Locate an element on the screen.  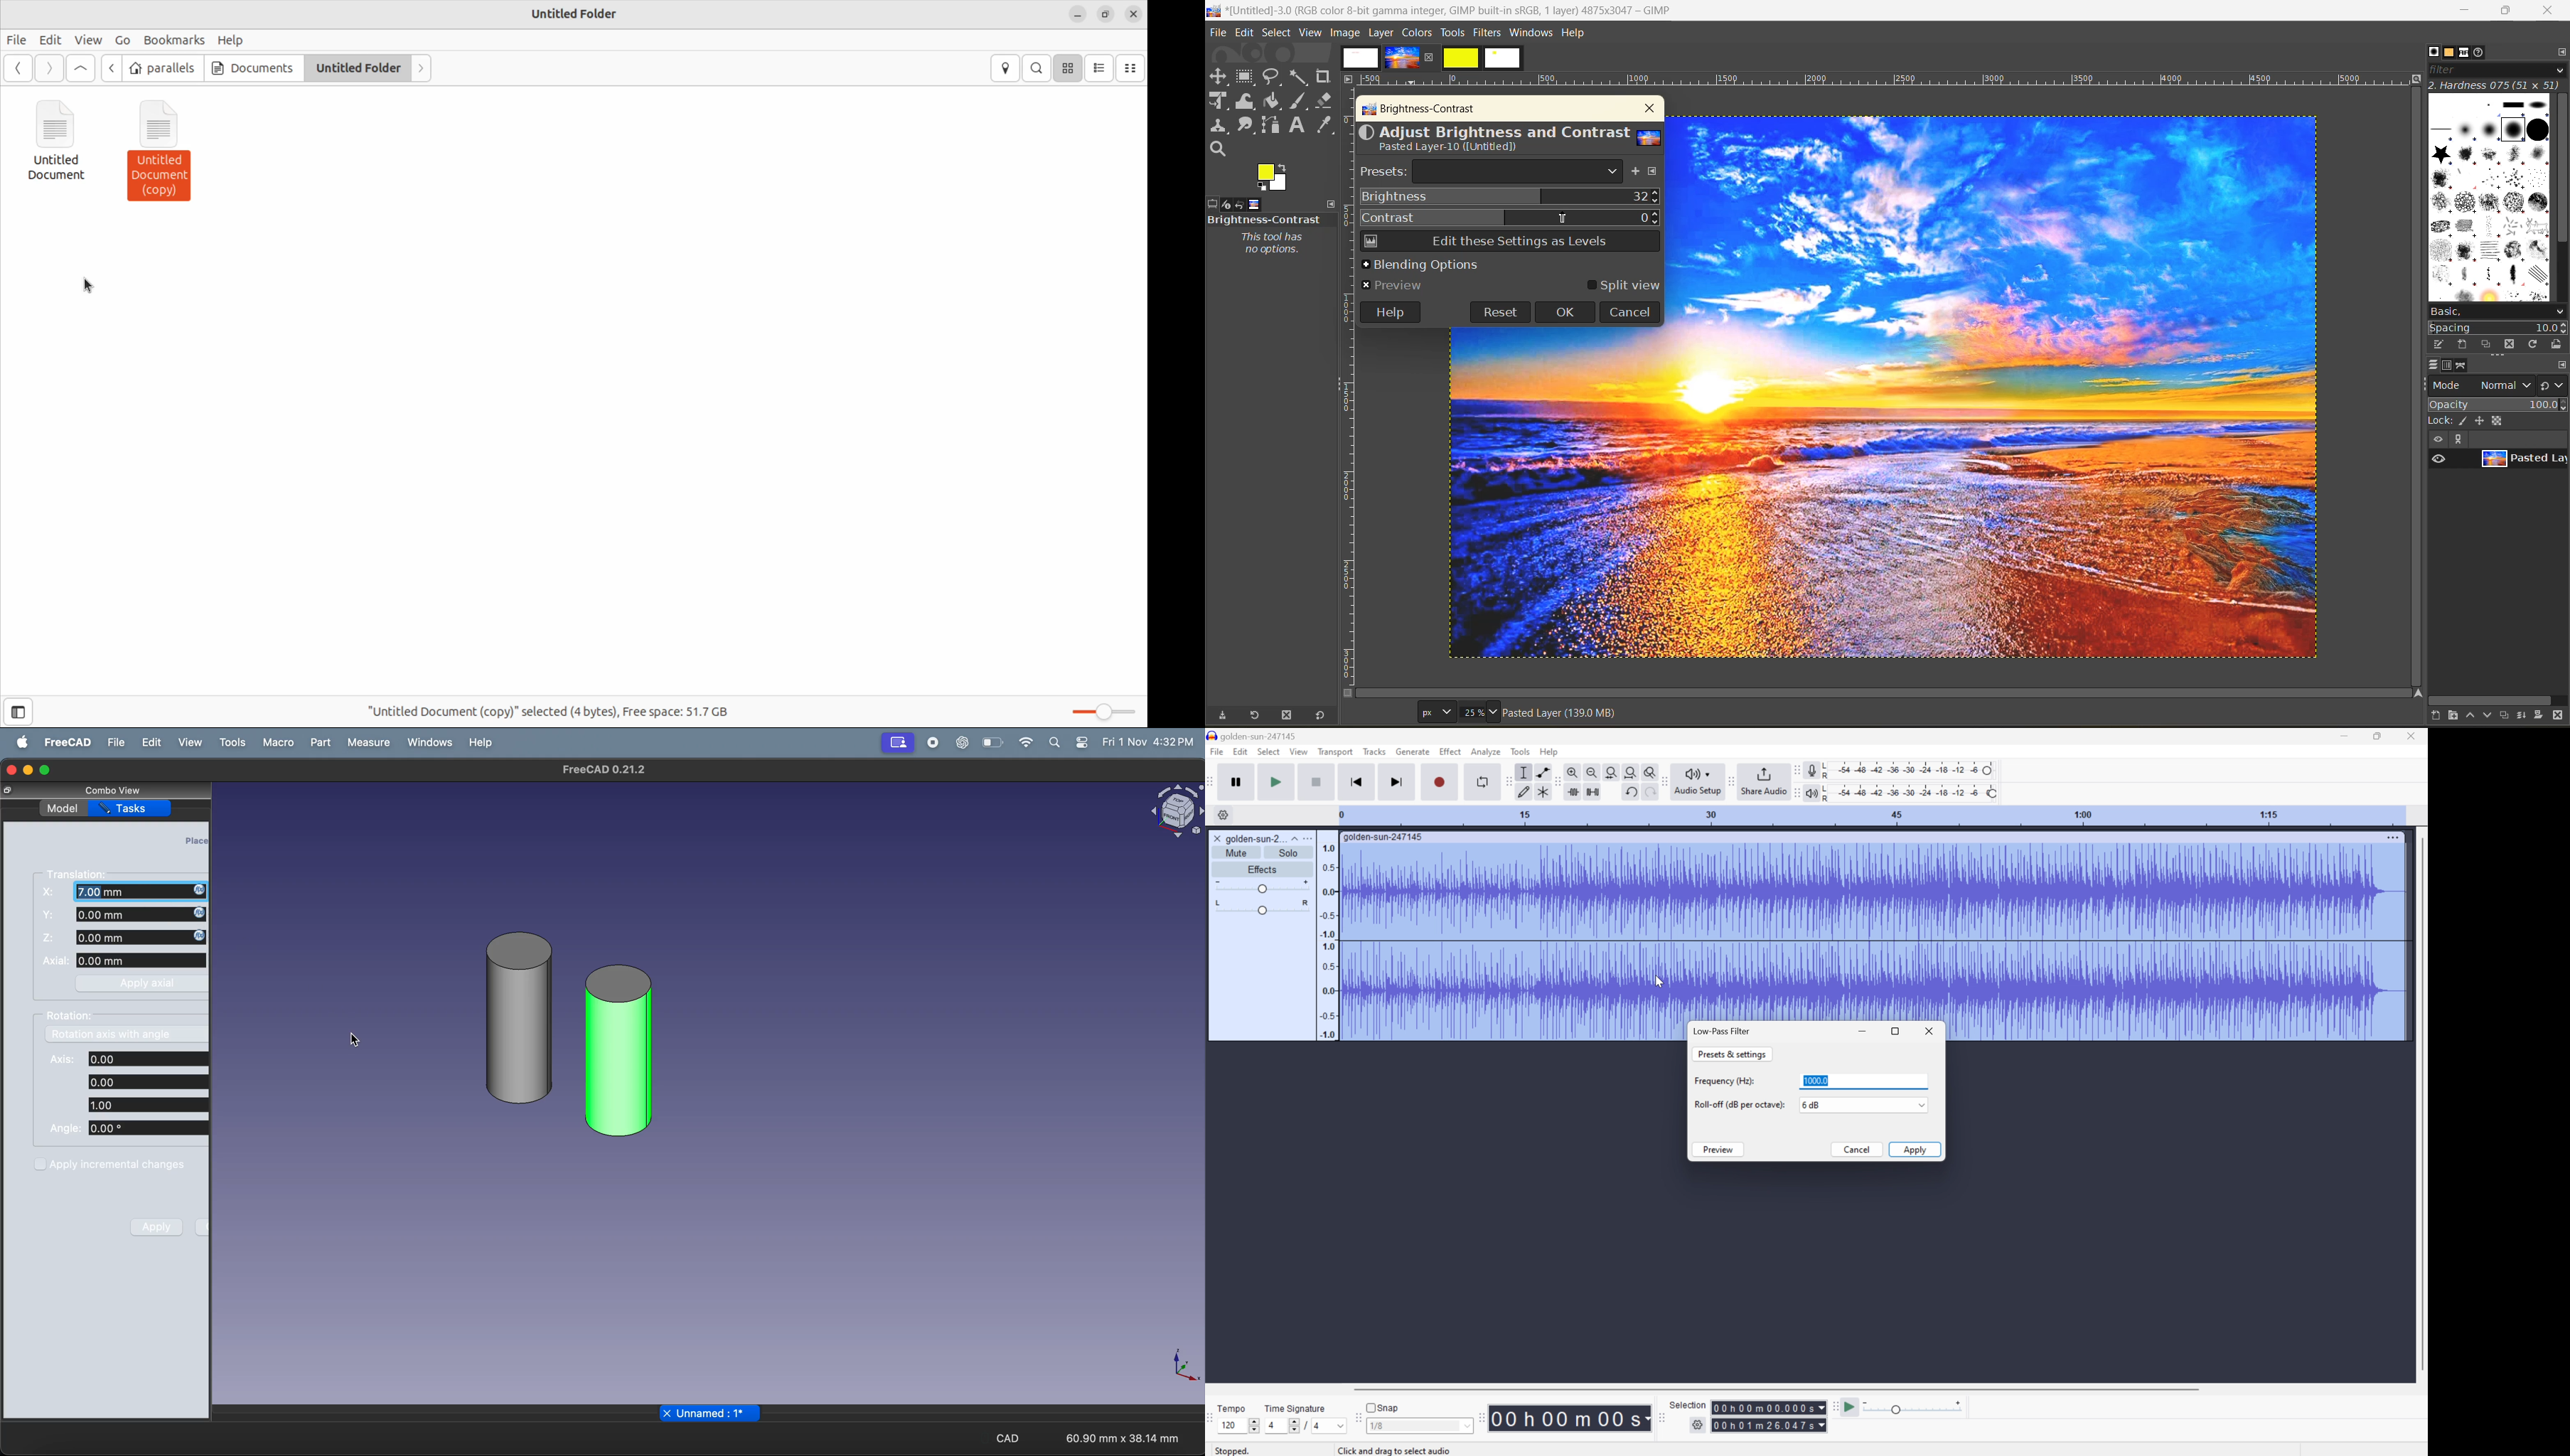
device status is located at coordinates (1224, 205).